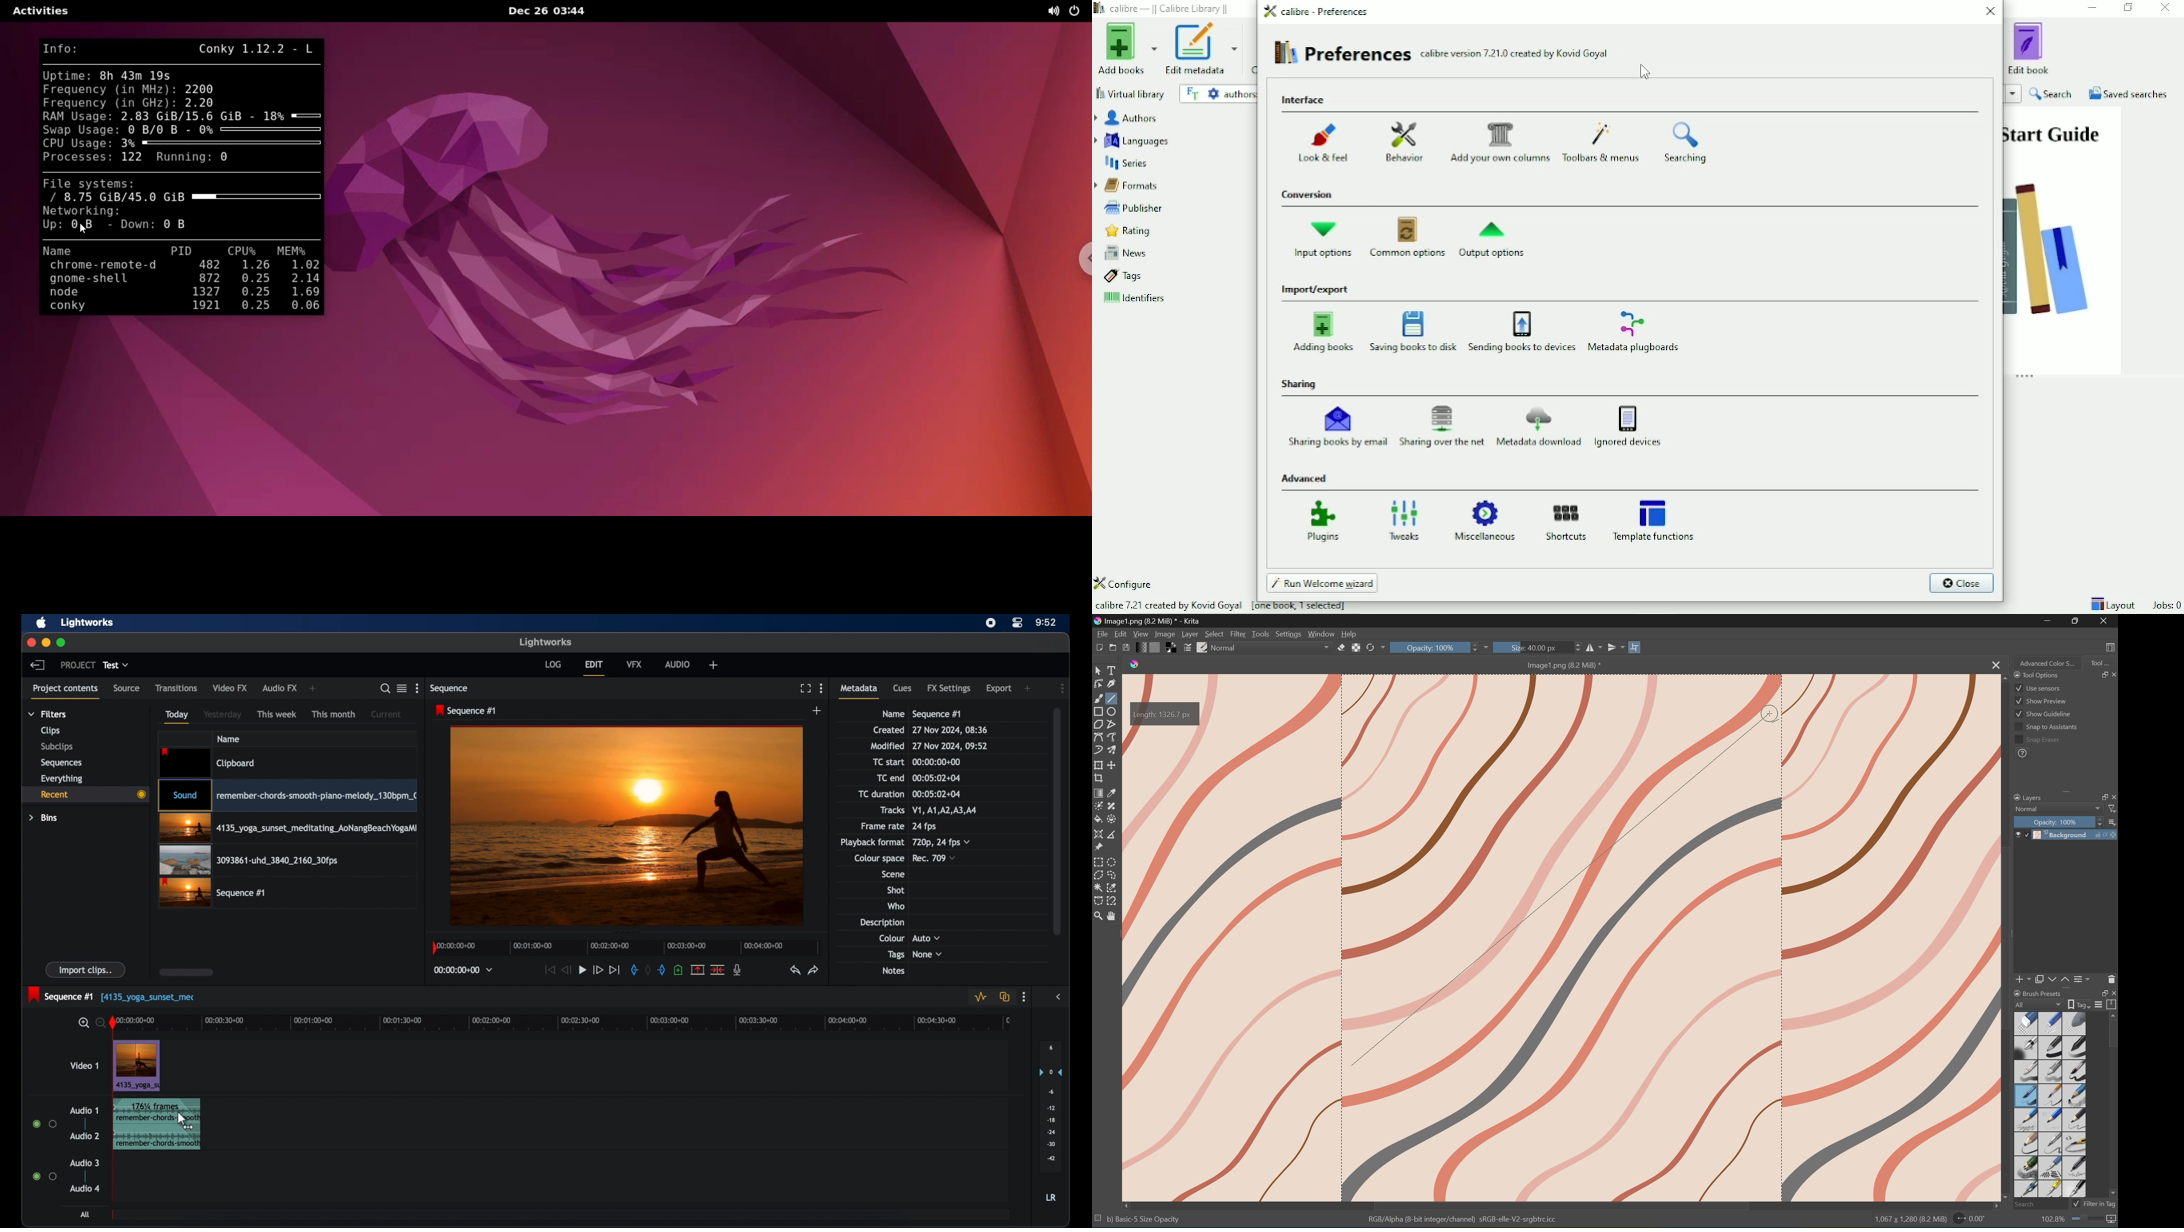 This screenshot has width=2184, height=1232. Describe the element at coordinates (2099, 797) in the screenshot. I see `Restore Down` at that location.